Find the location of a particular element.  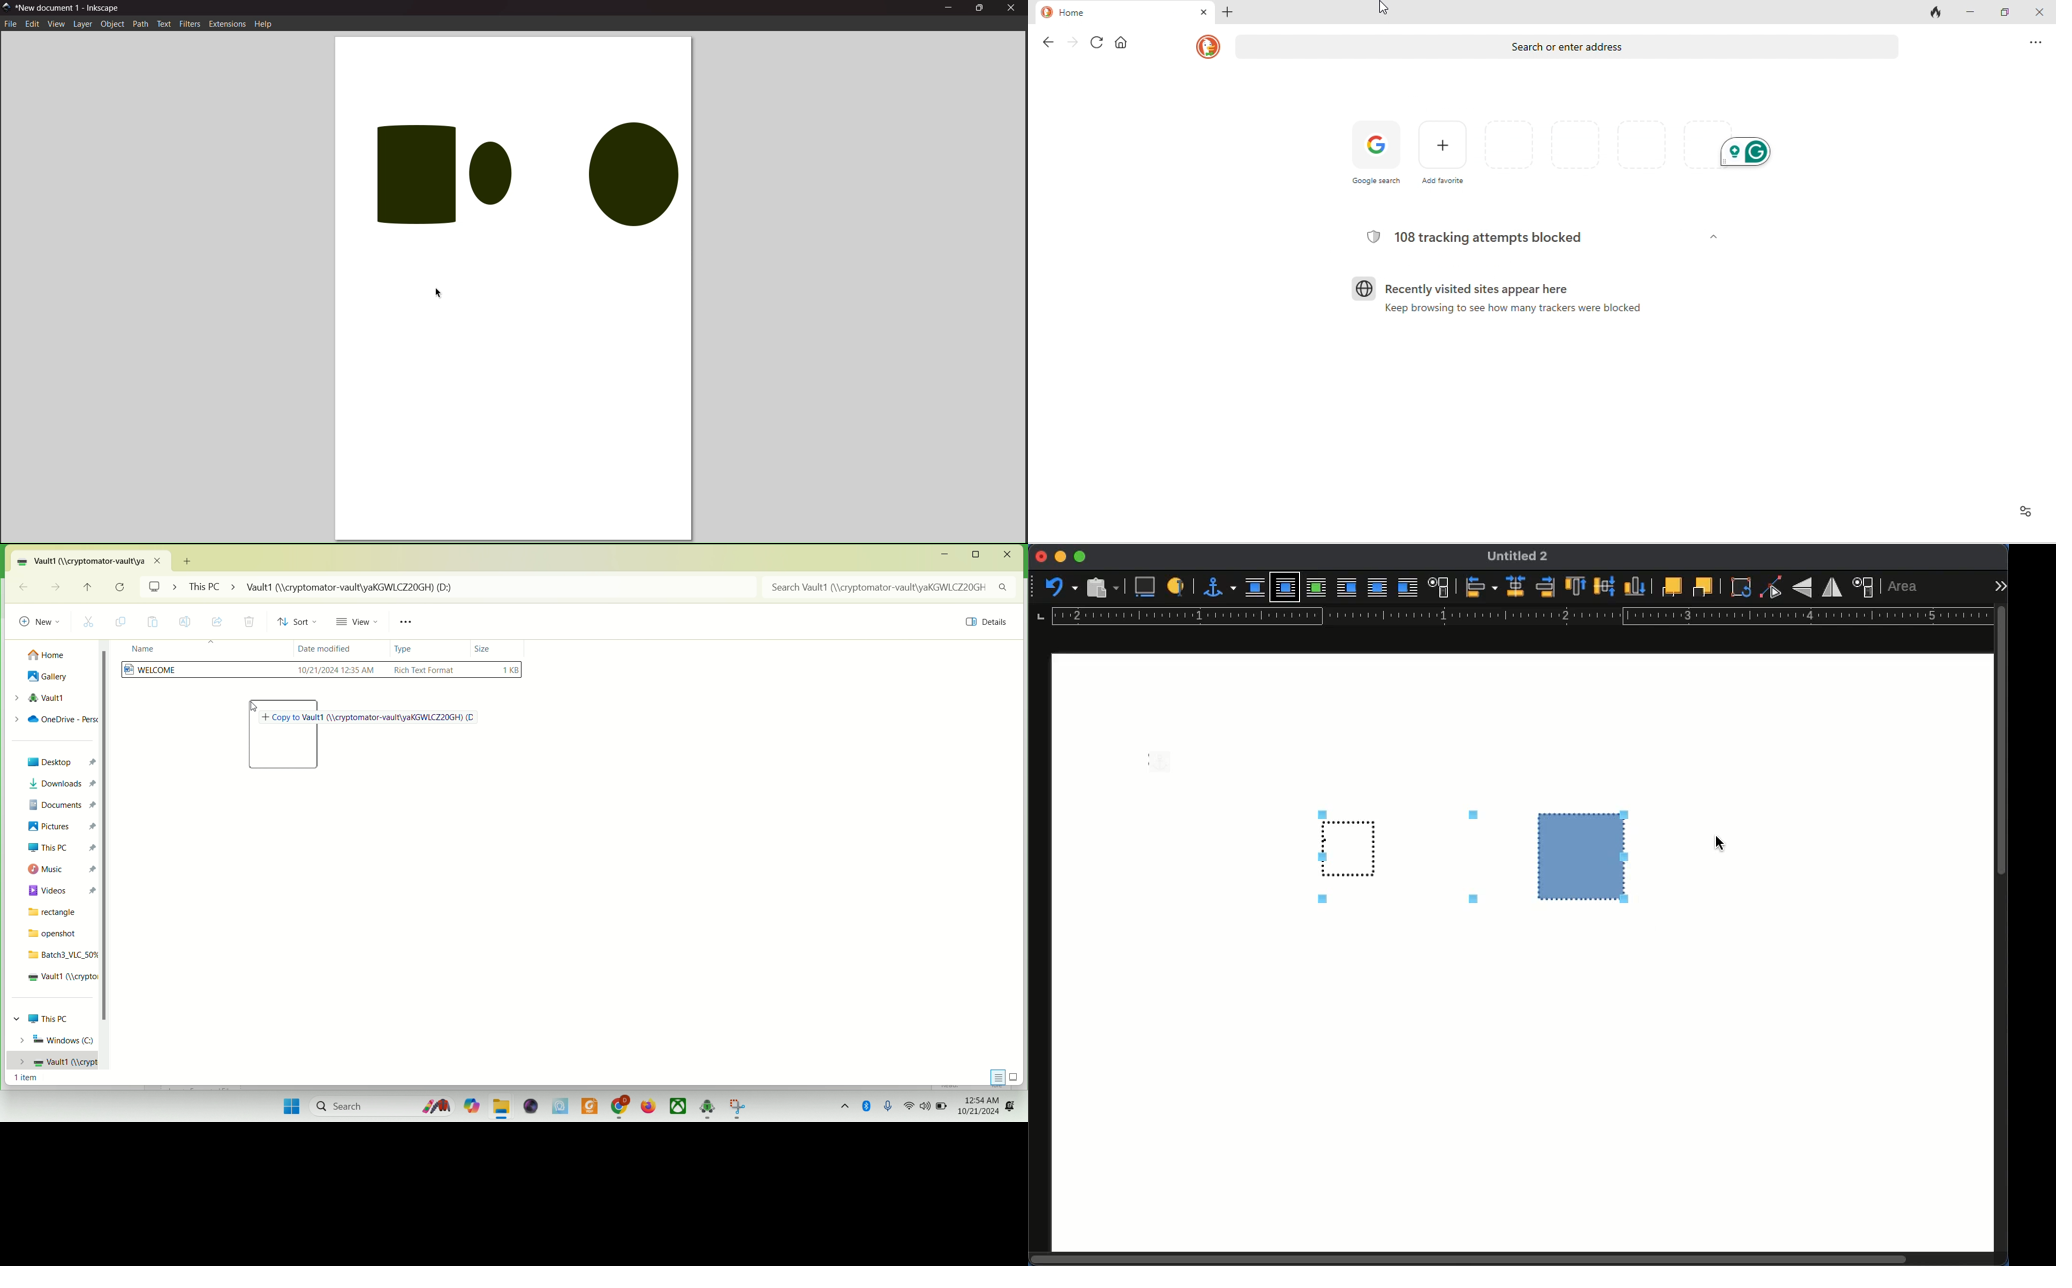

refresh is located at coordinates (120, 587).